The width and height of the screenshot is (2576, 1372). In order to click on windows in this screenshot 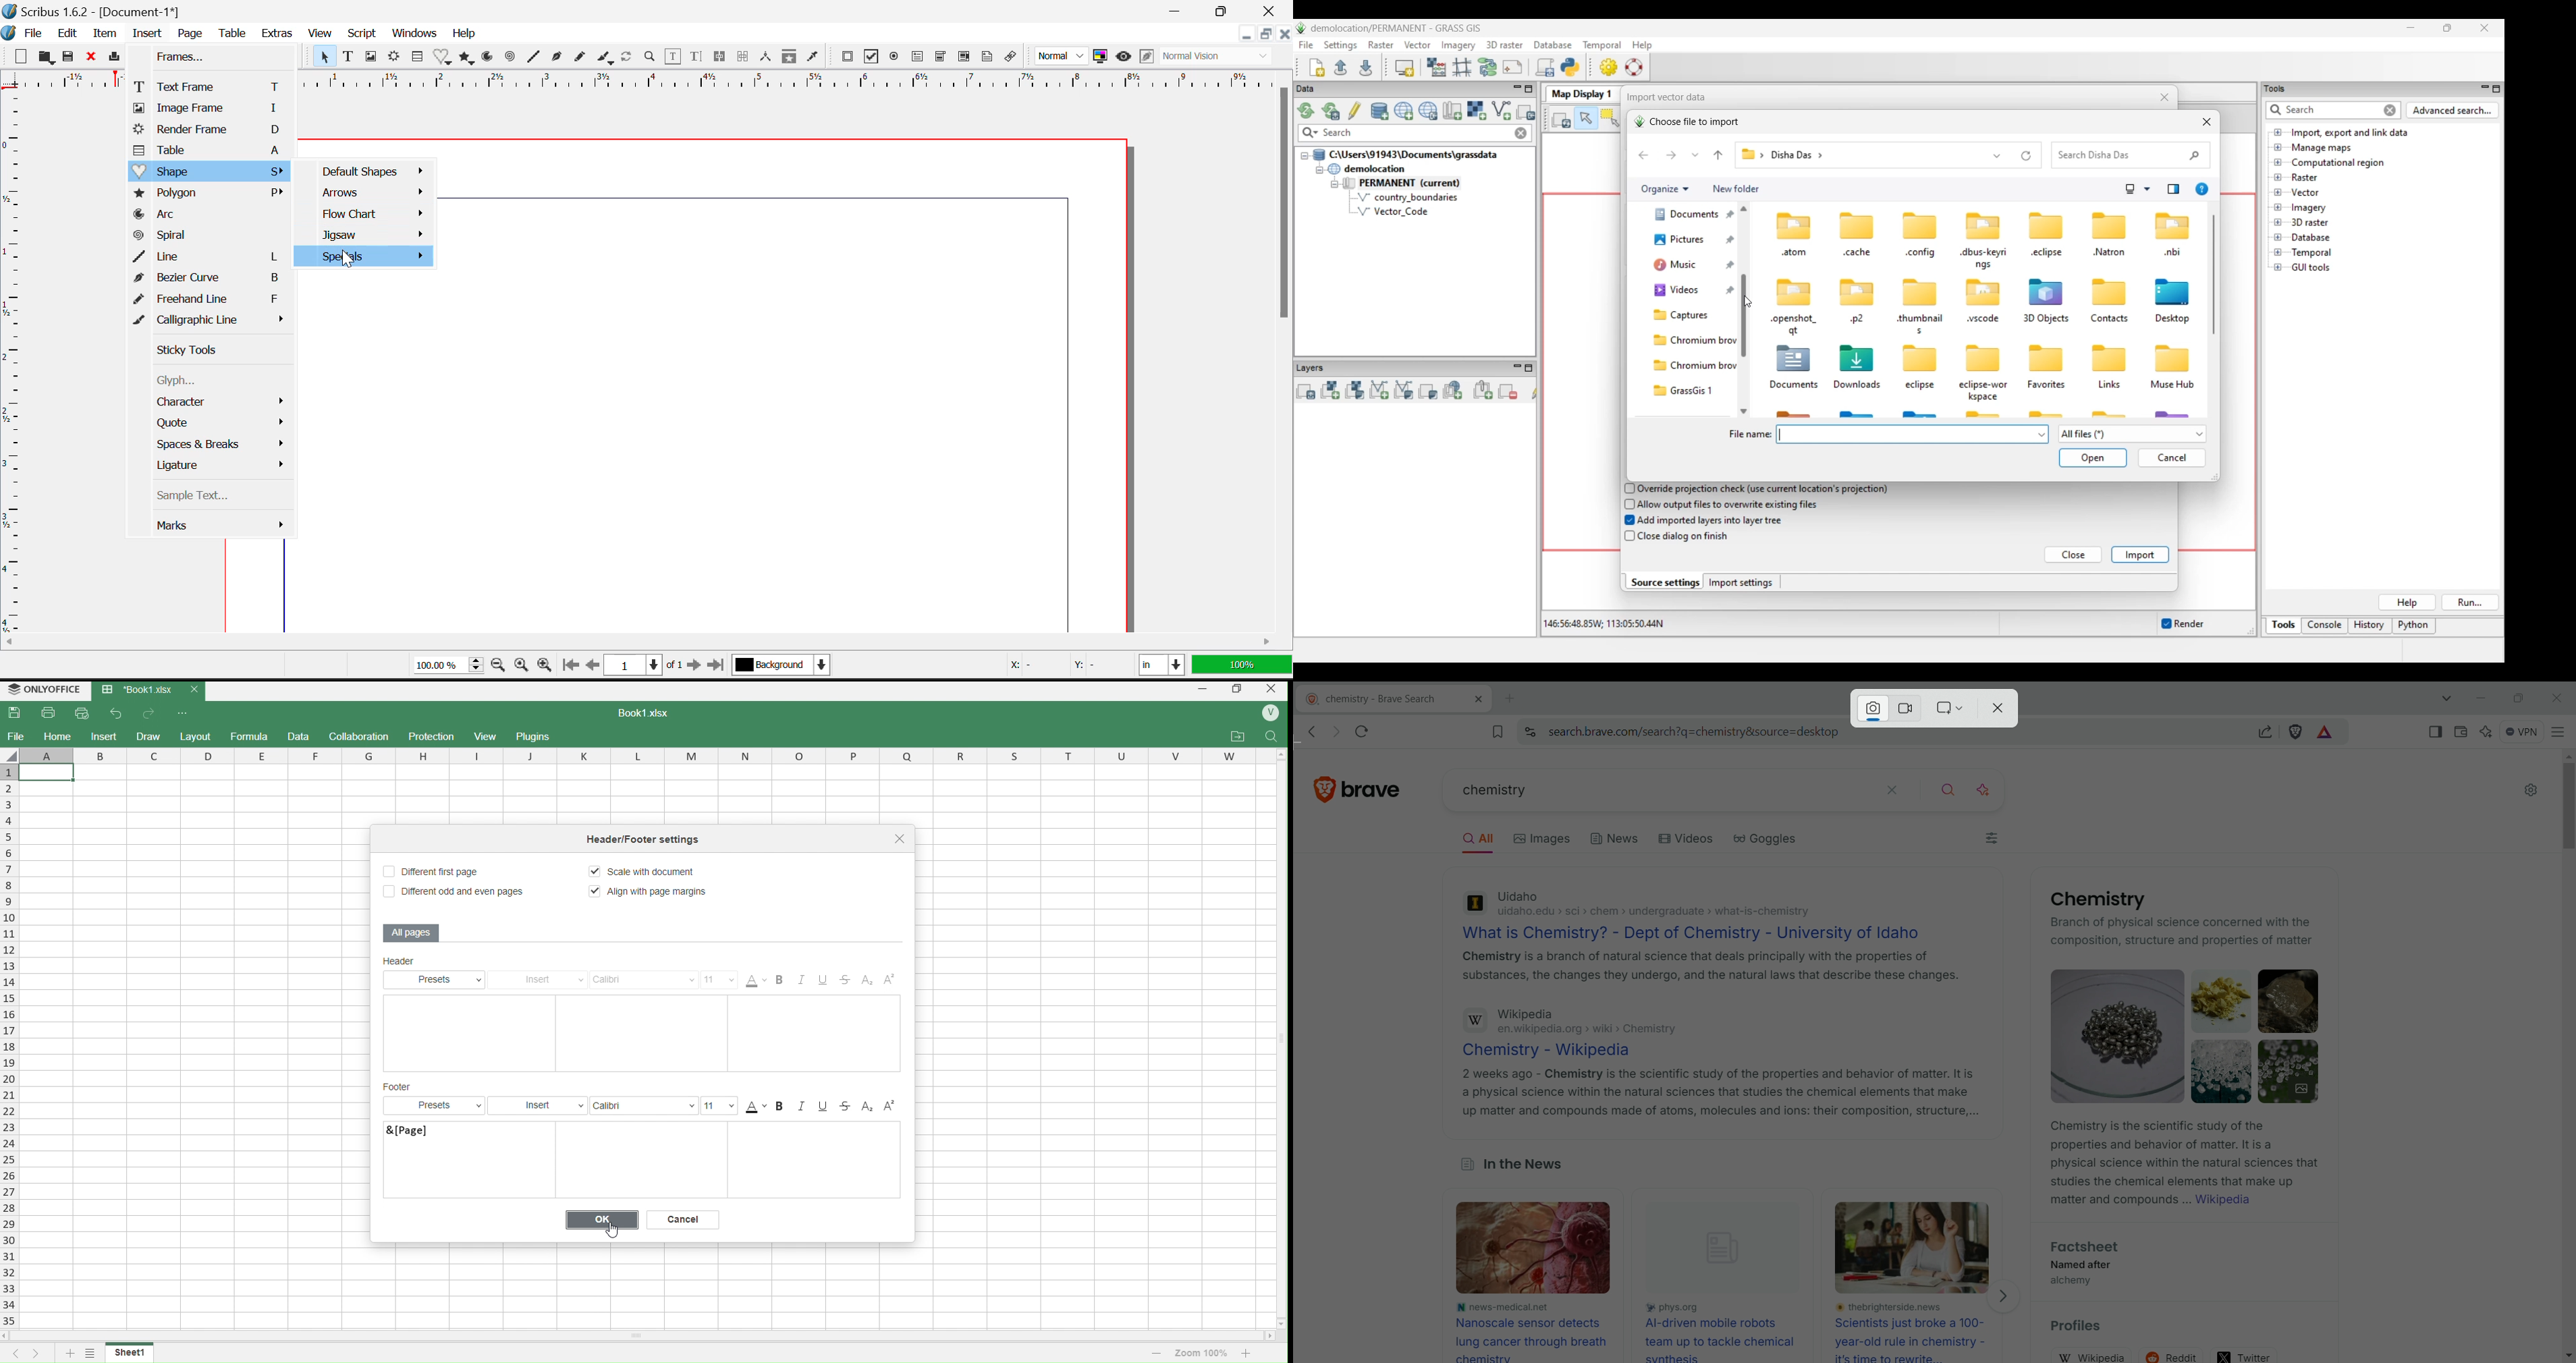, I will do `click(1236, 691)`.